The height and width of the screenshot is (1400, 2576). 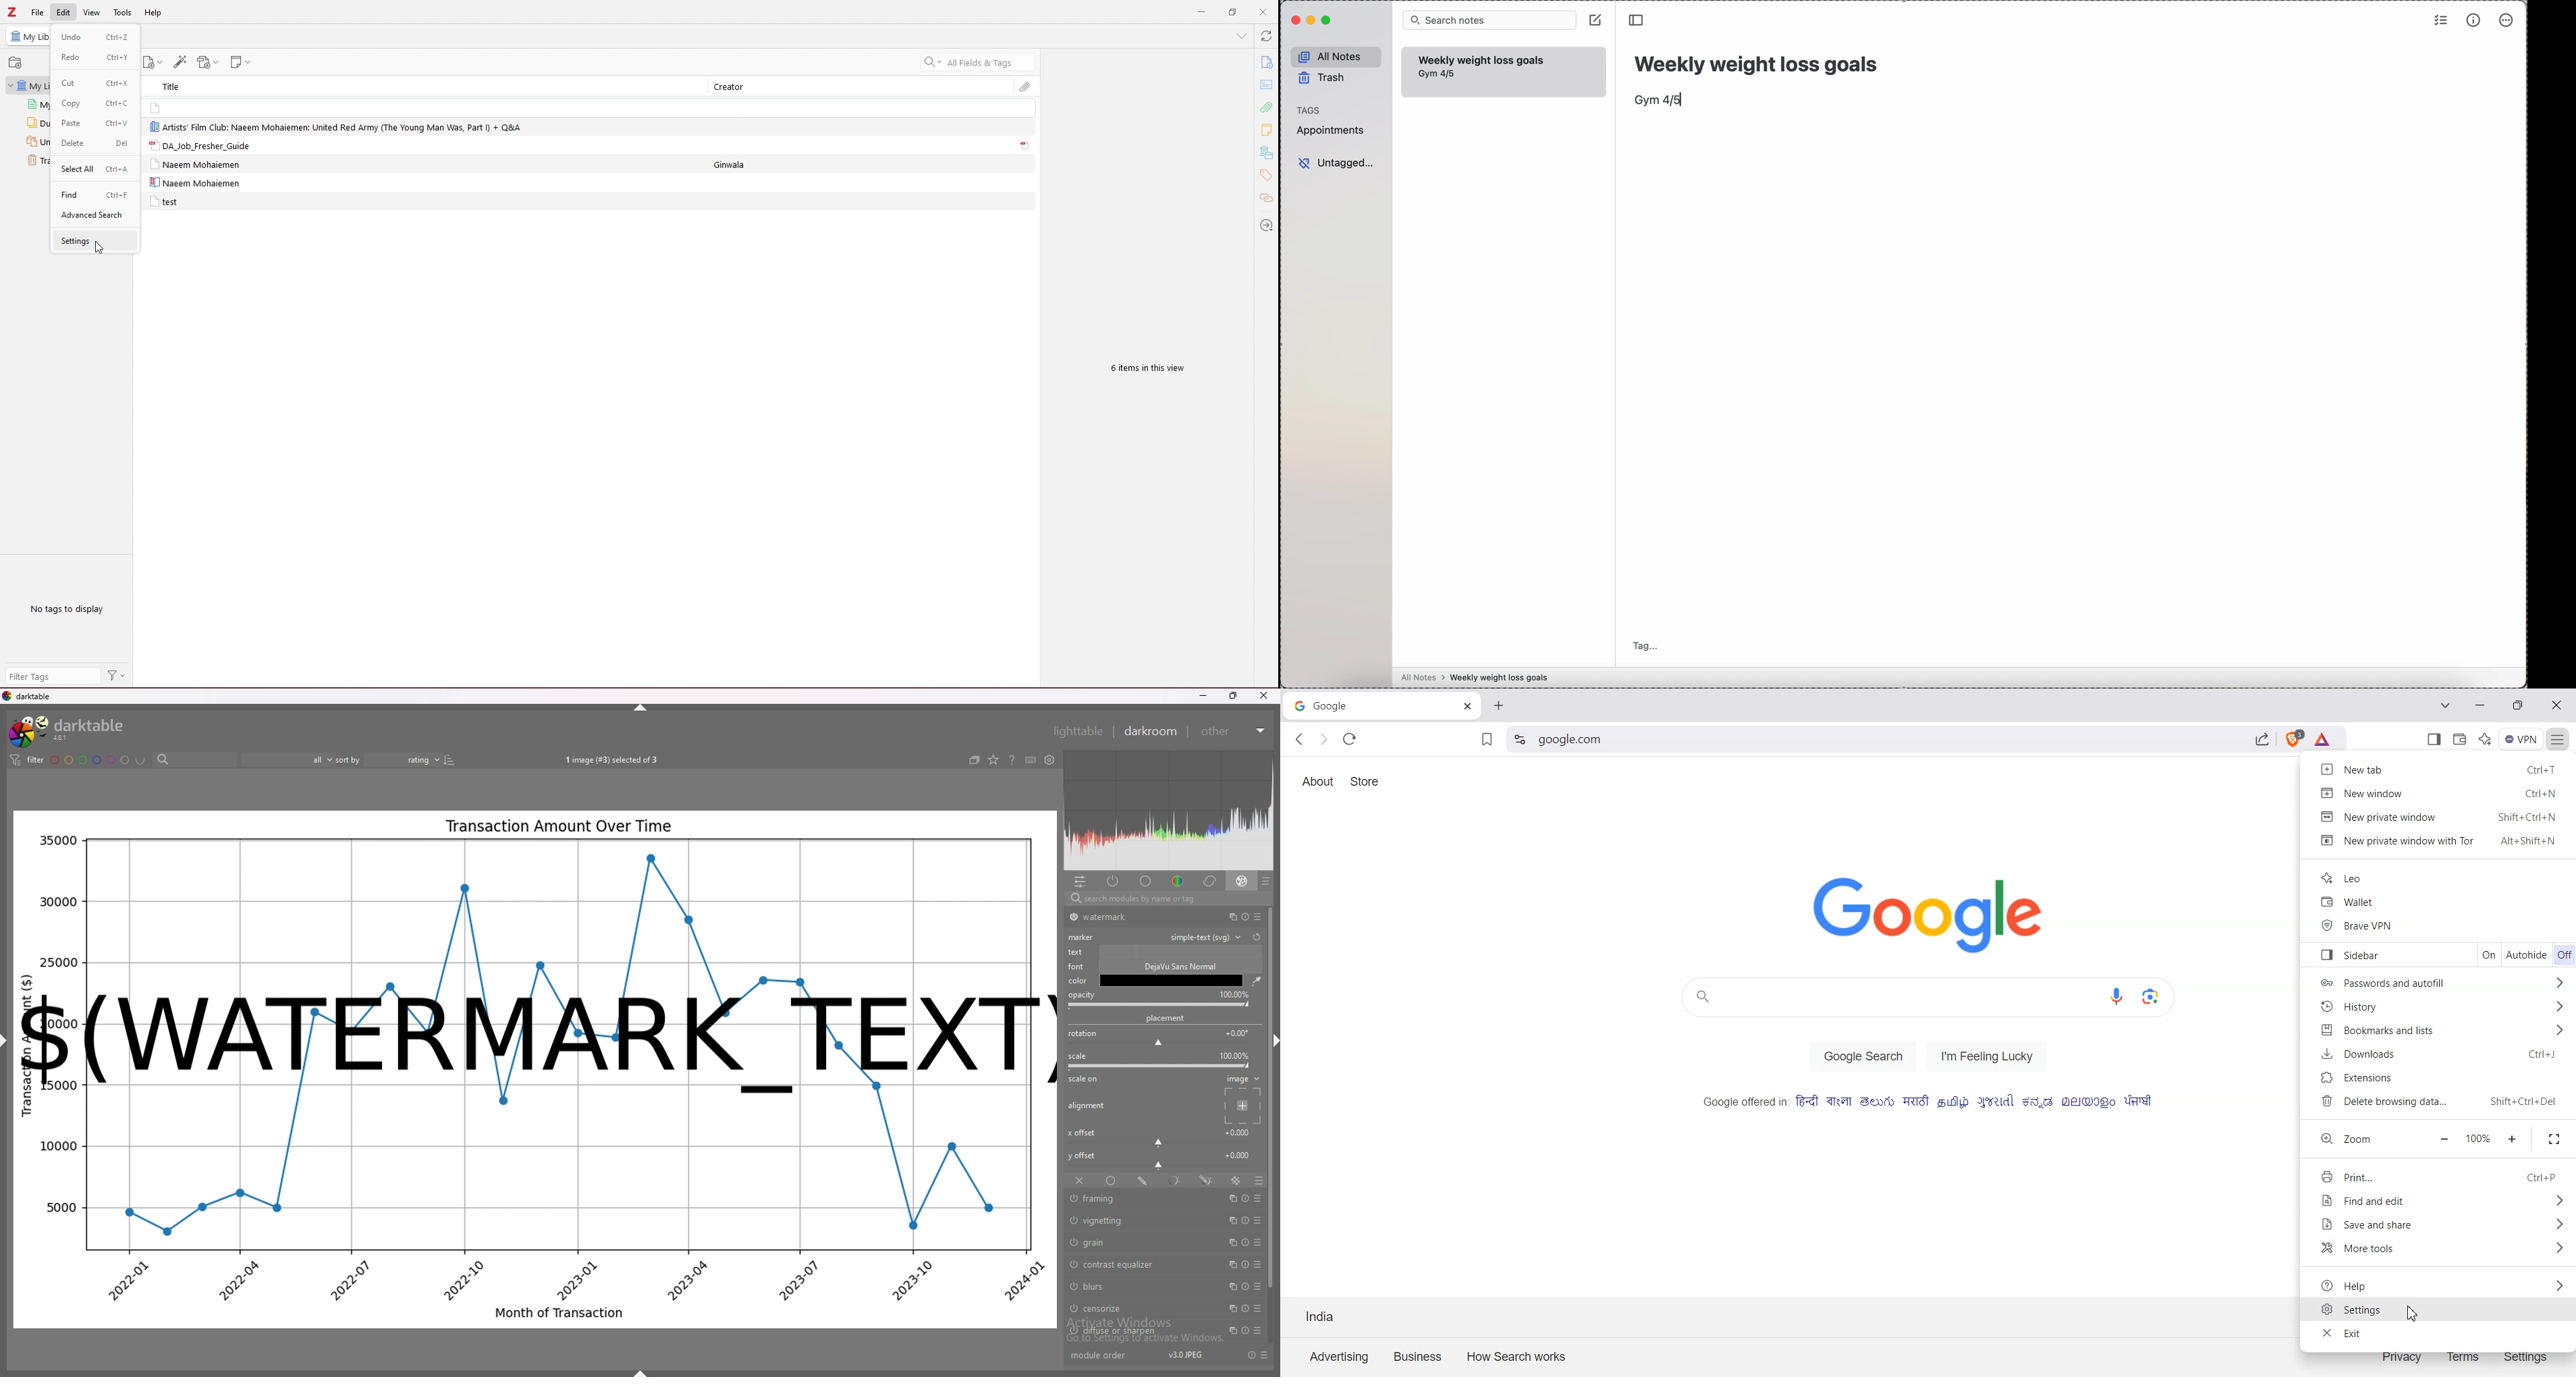 What do you see at coordinates (1080, 881) in the screenshot?
I see `quick access panel` at bounding box center [1080, 881].